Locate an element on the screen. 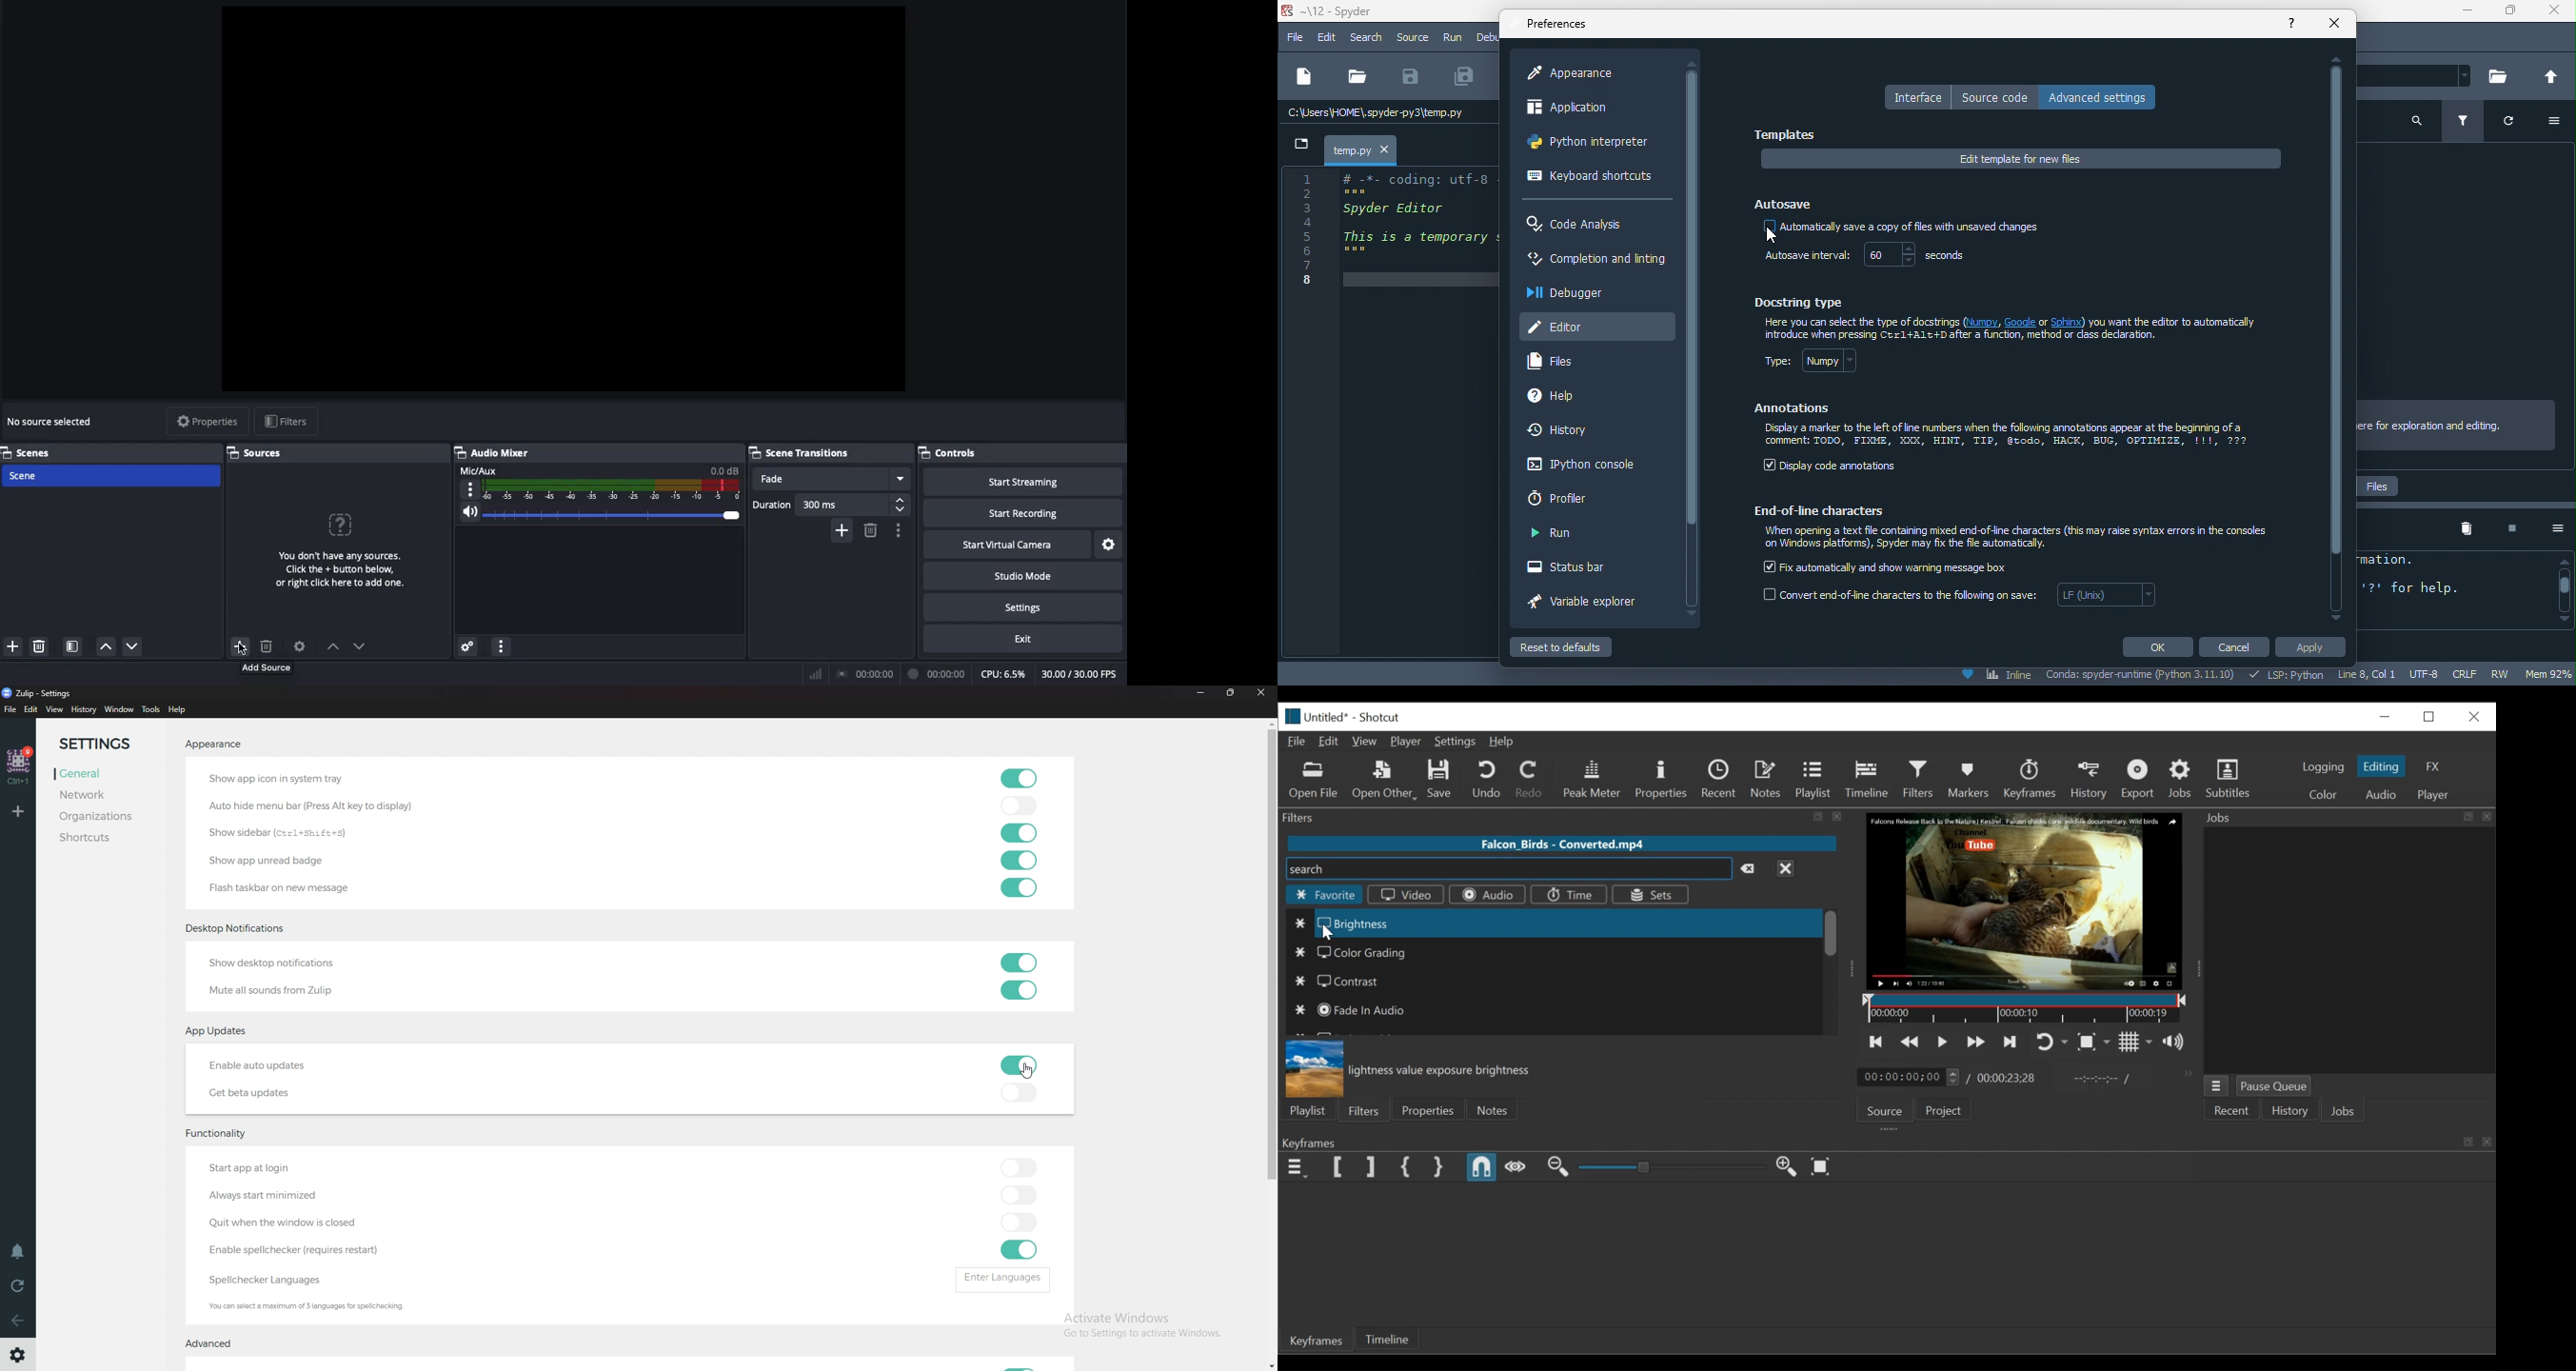 This screenshot has width=2576, height=1372. Player is located at coordinates (2434, 795).